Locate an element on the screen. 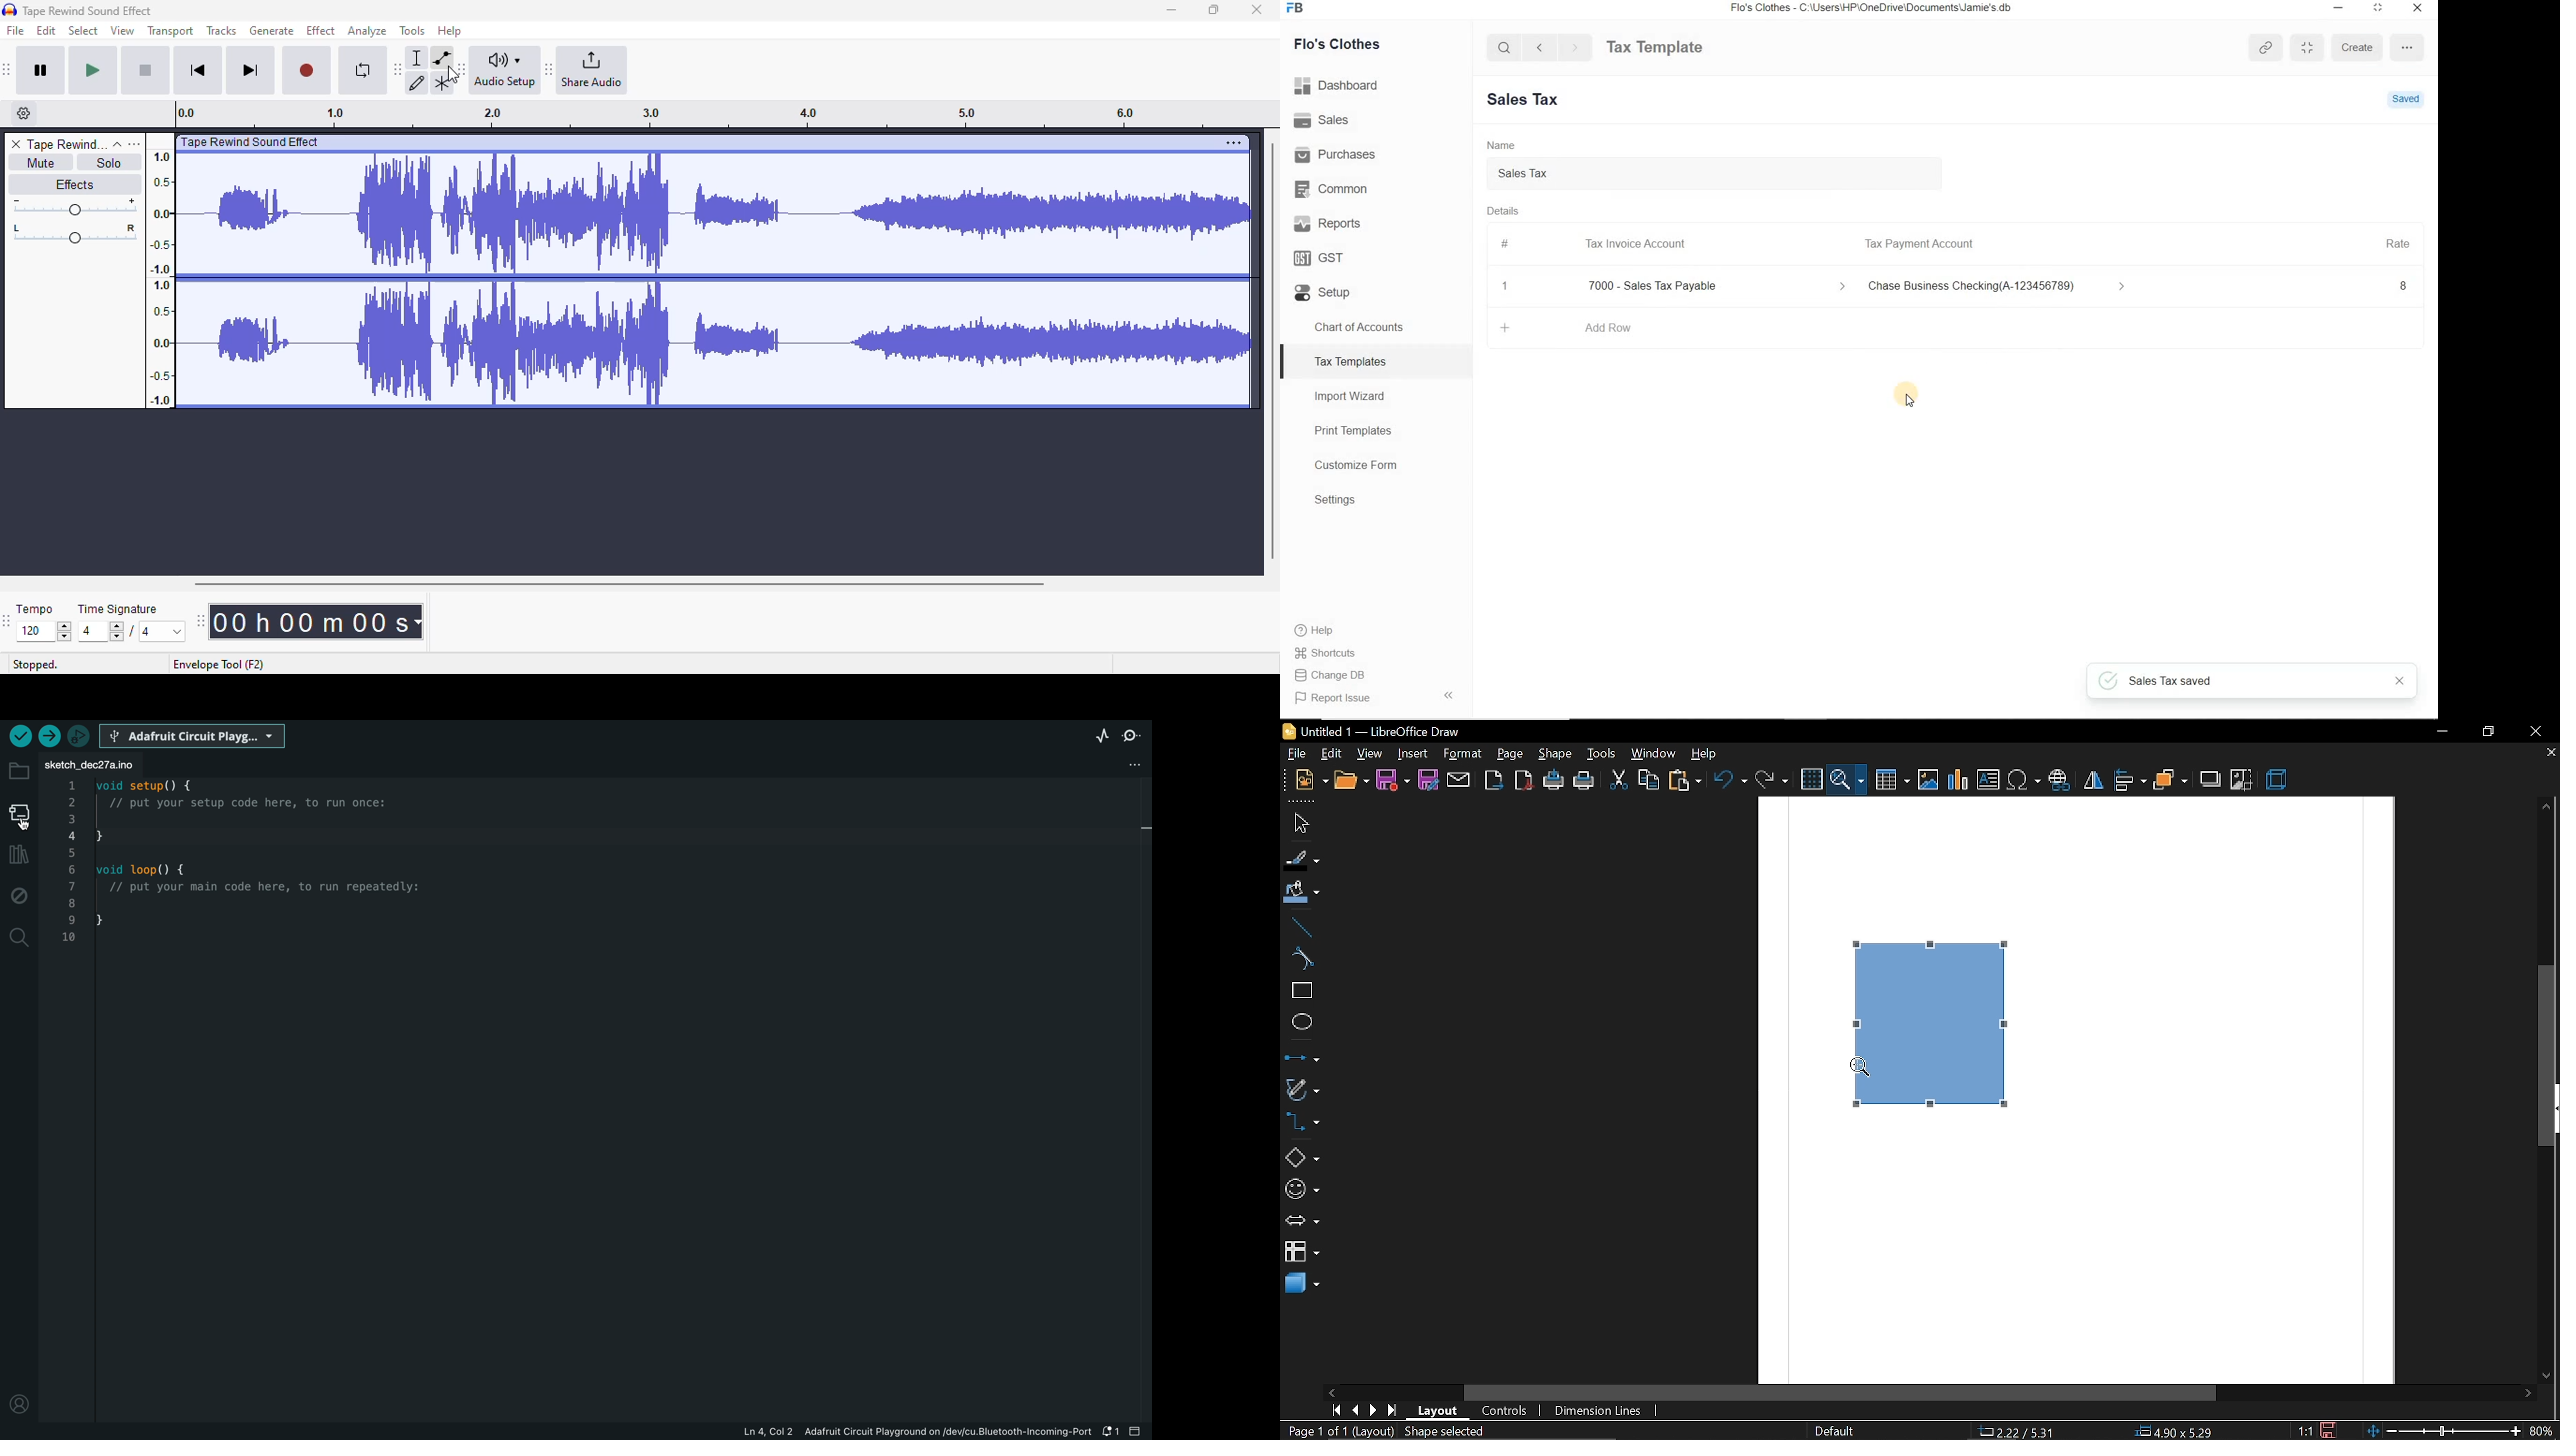  help is located at coordinates (1707, 754).